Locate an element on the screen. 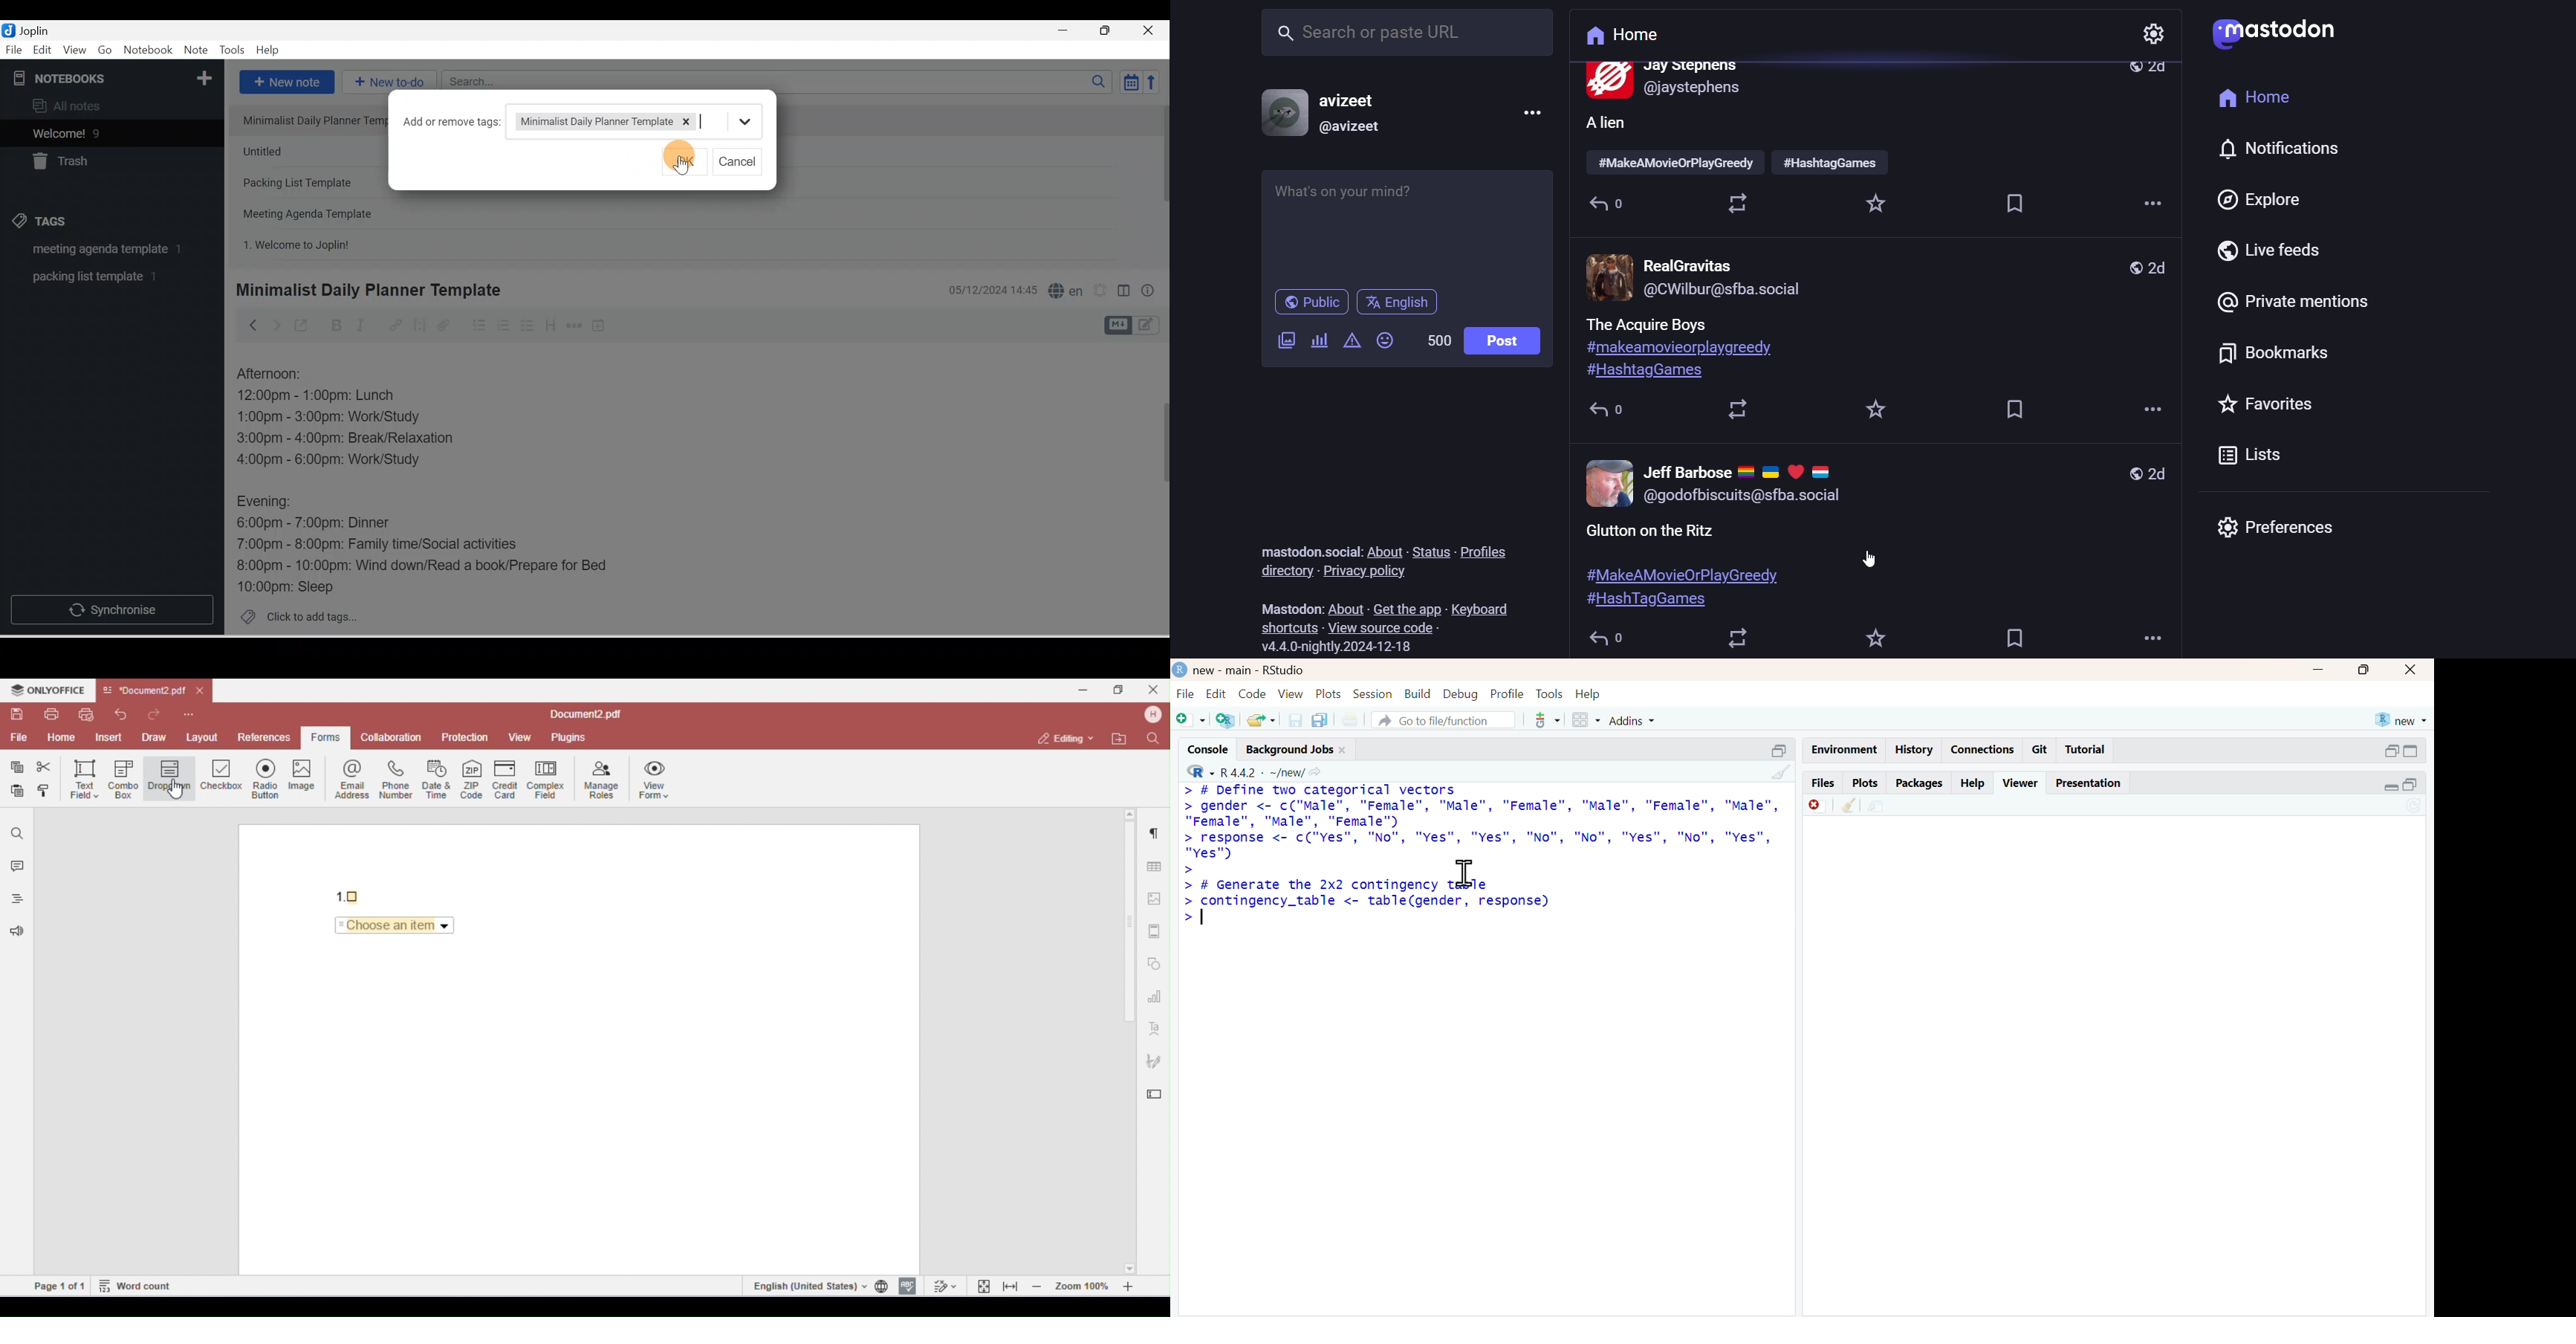  favorite is located at coordinates (1876, 205).